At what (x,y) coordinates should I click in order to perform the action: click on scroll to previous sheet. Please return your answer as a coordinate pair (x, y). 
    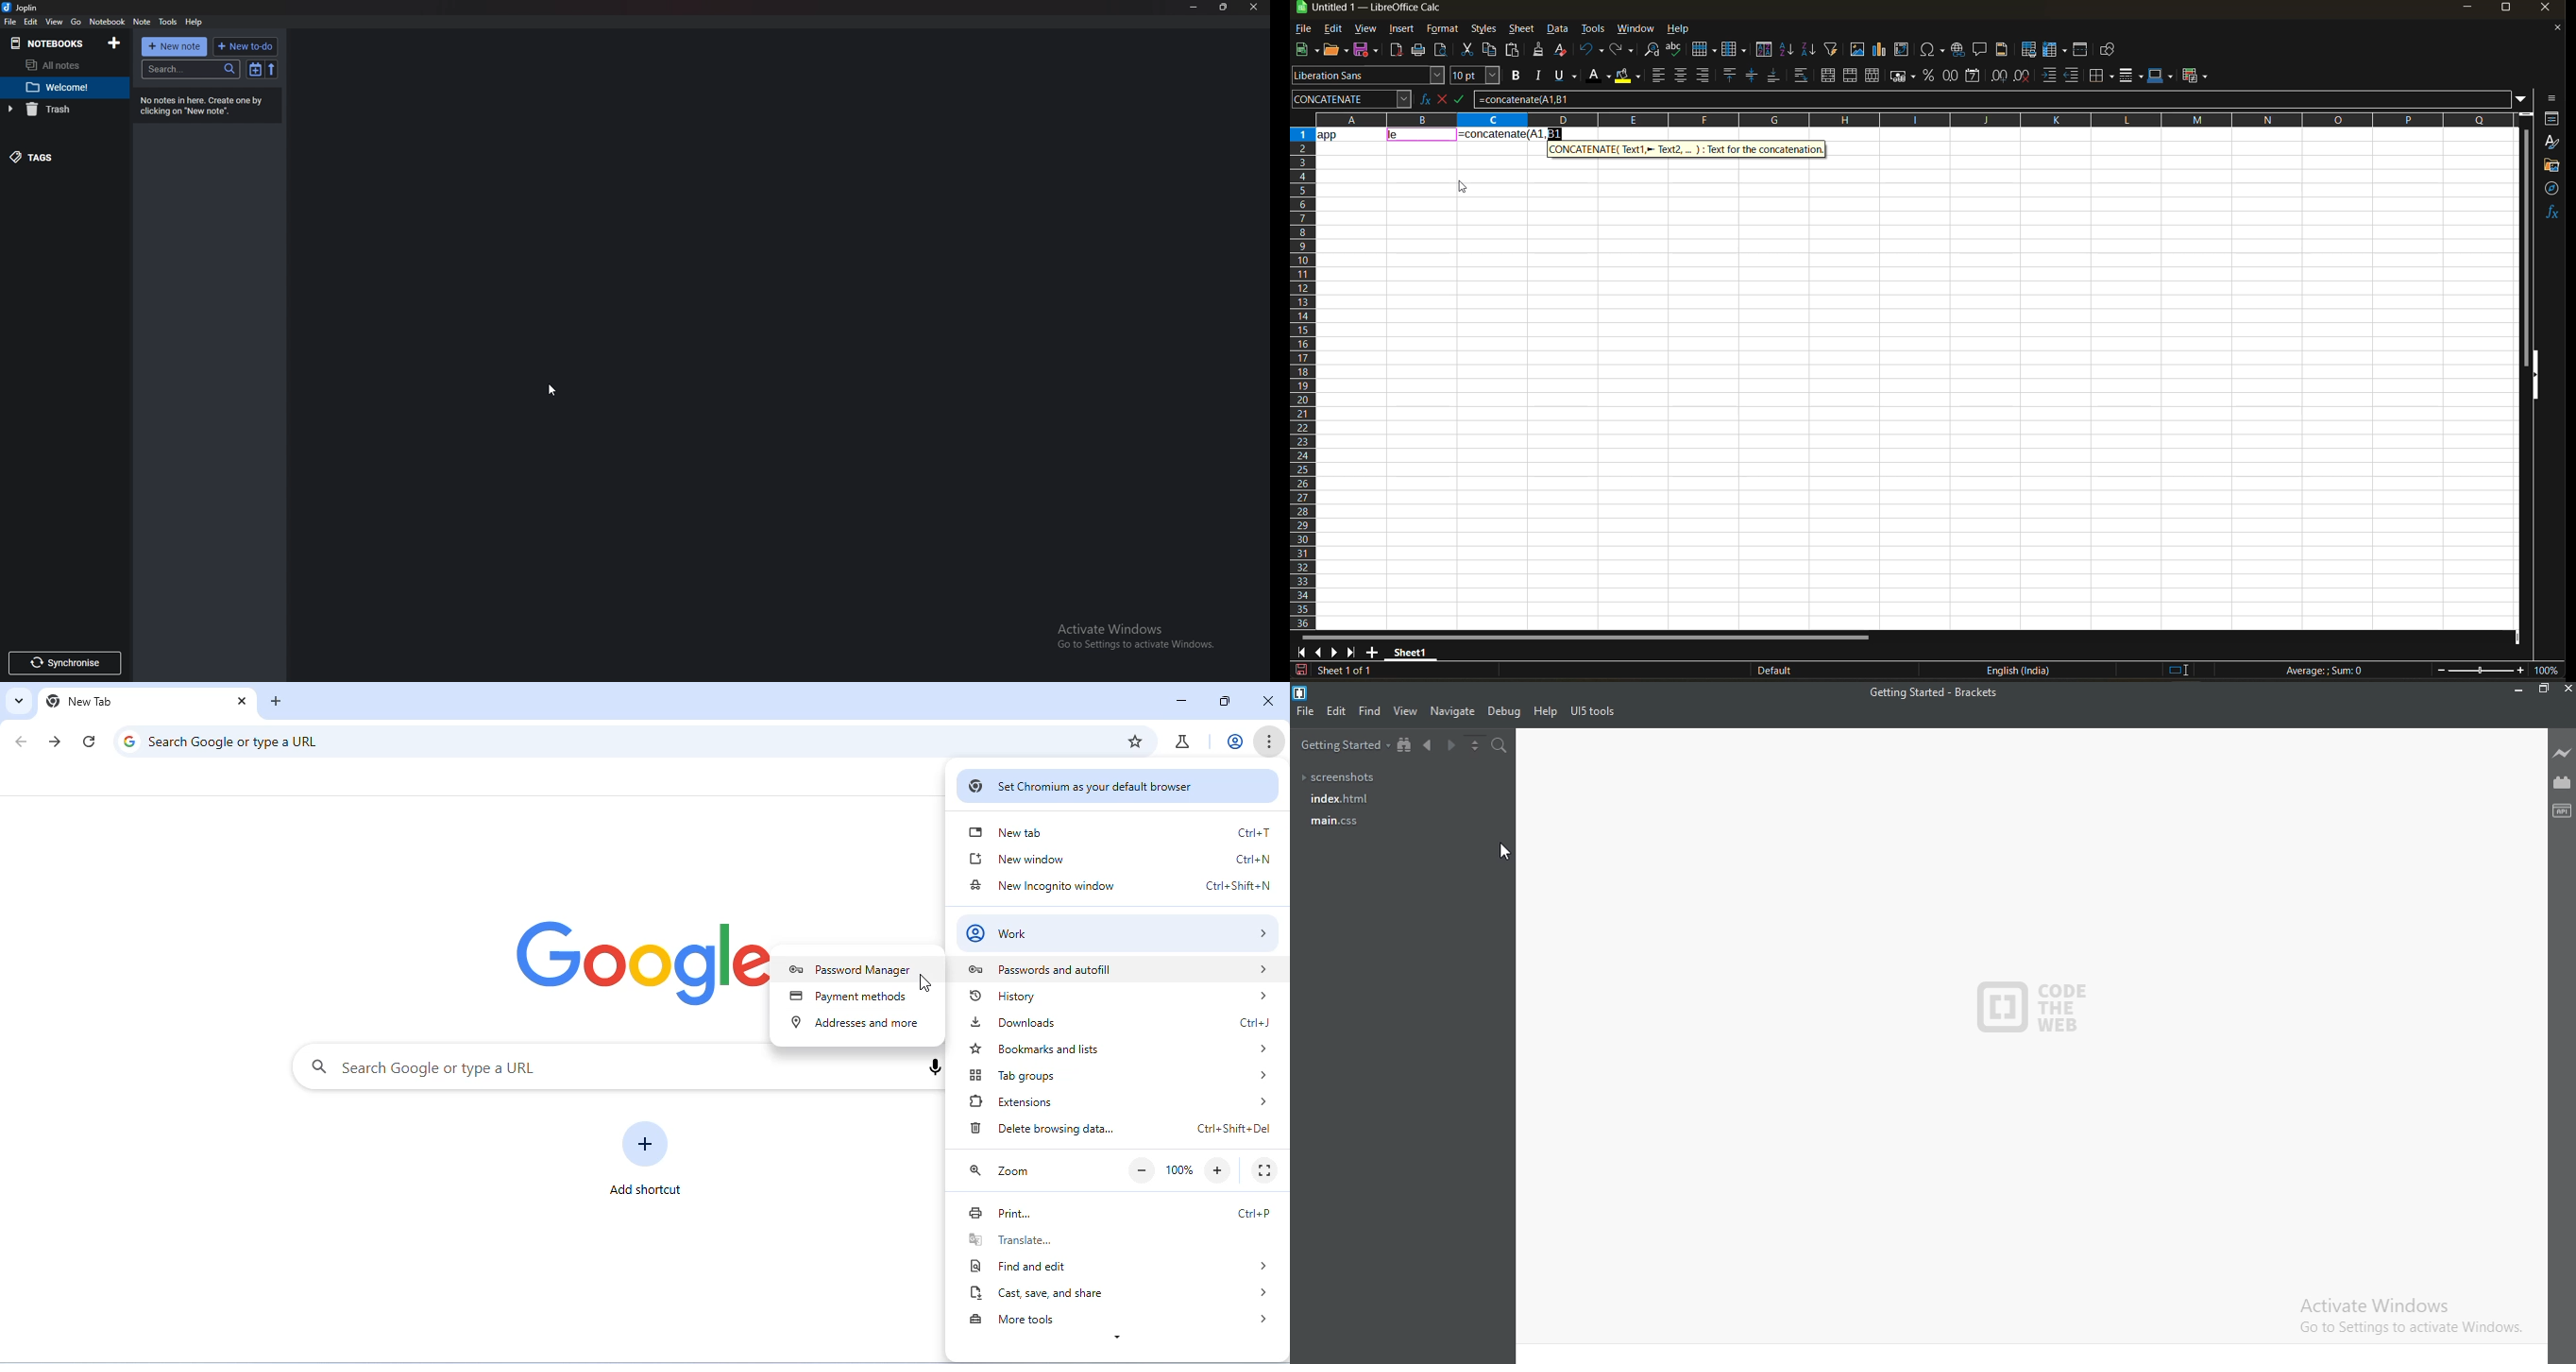
    Looking at the image, I should click on (1318, 651).